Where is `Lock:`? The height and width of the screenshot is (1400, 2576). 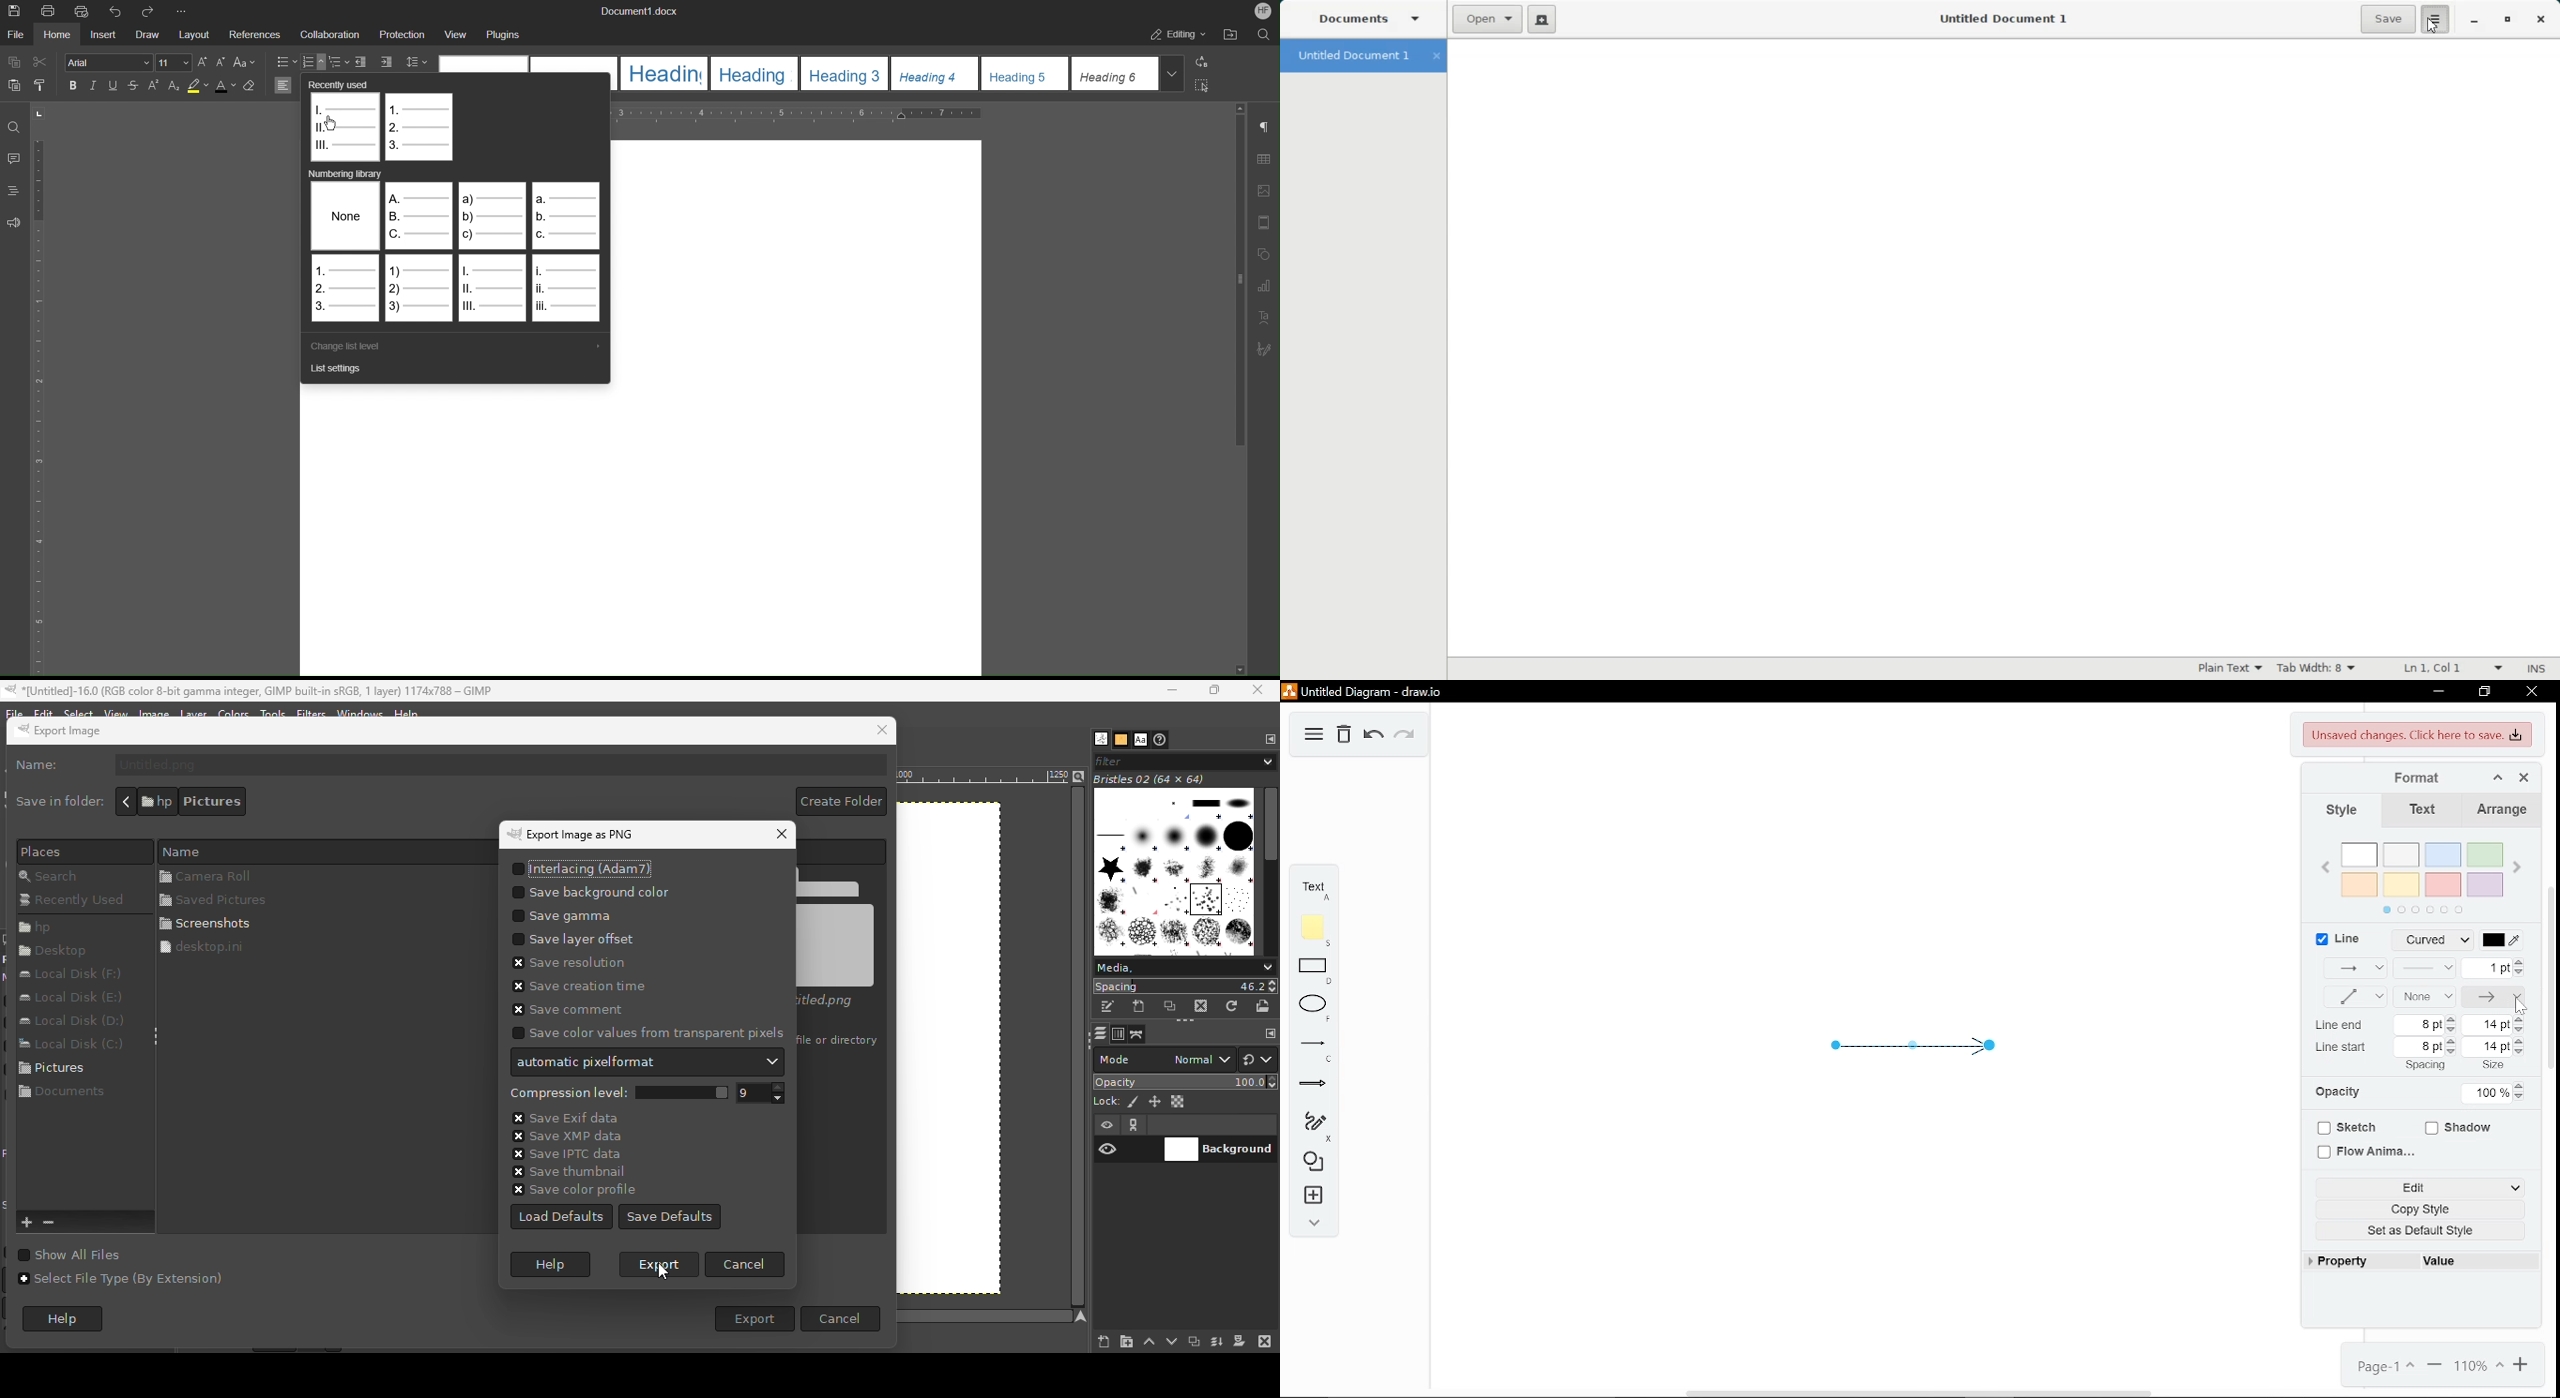 Lock: is located at coordinates (1104, 1100).